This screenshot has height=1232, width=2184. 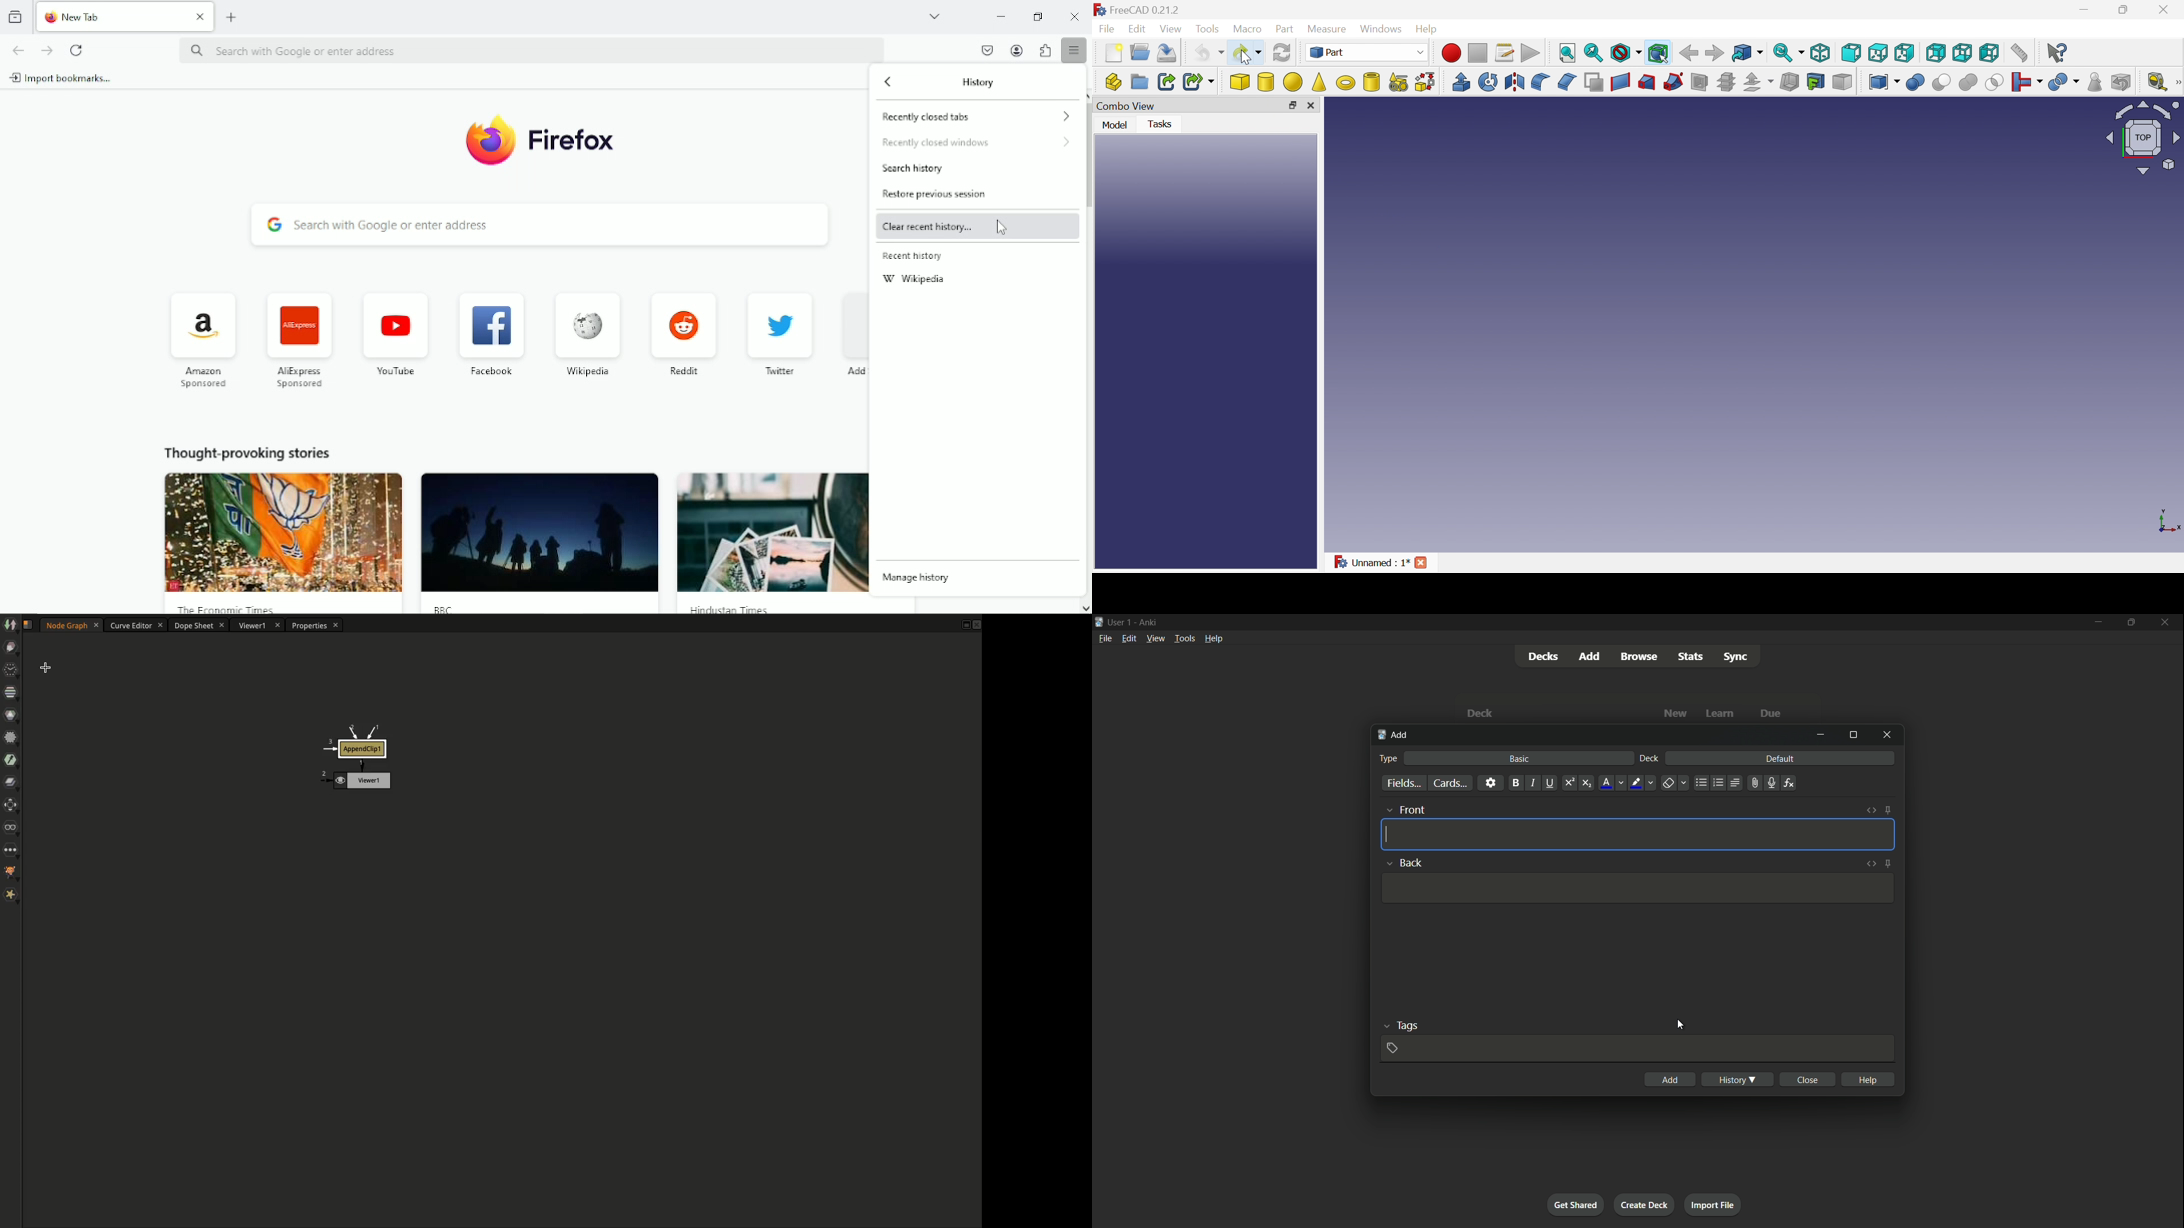 I want to click on Youtube, so click(x=395, y=333).